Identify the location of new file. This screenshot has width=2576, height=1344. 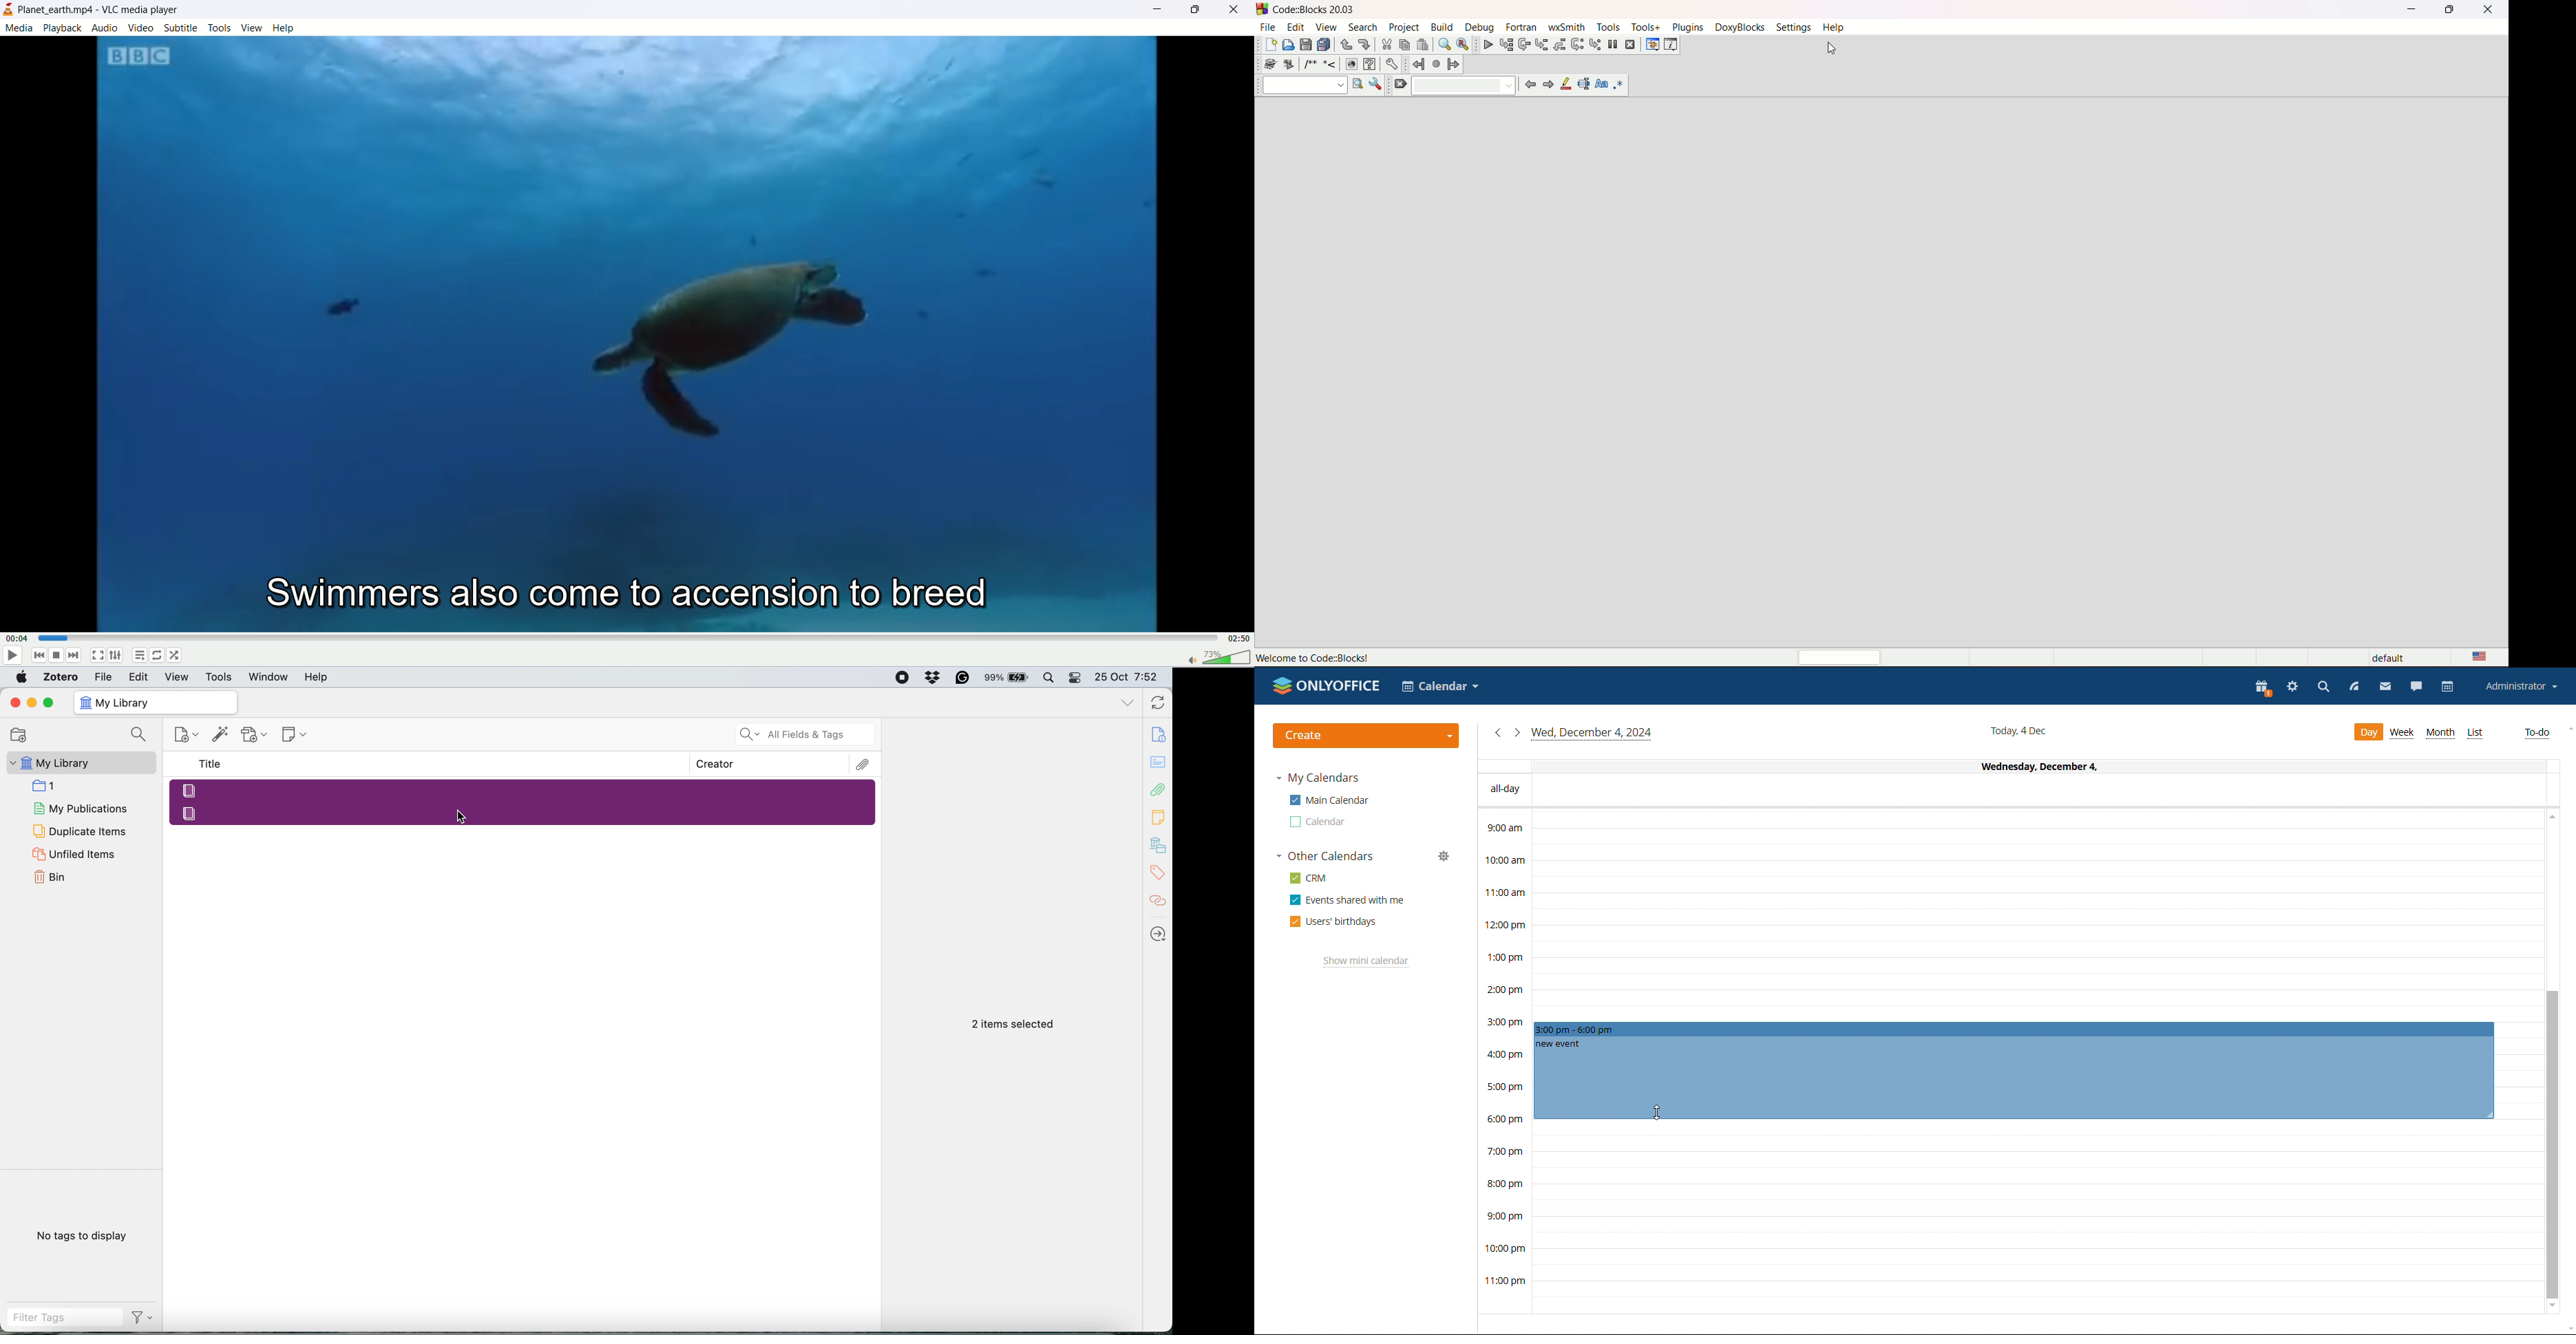
(1269, 44).